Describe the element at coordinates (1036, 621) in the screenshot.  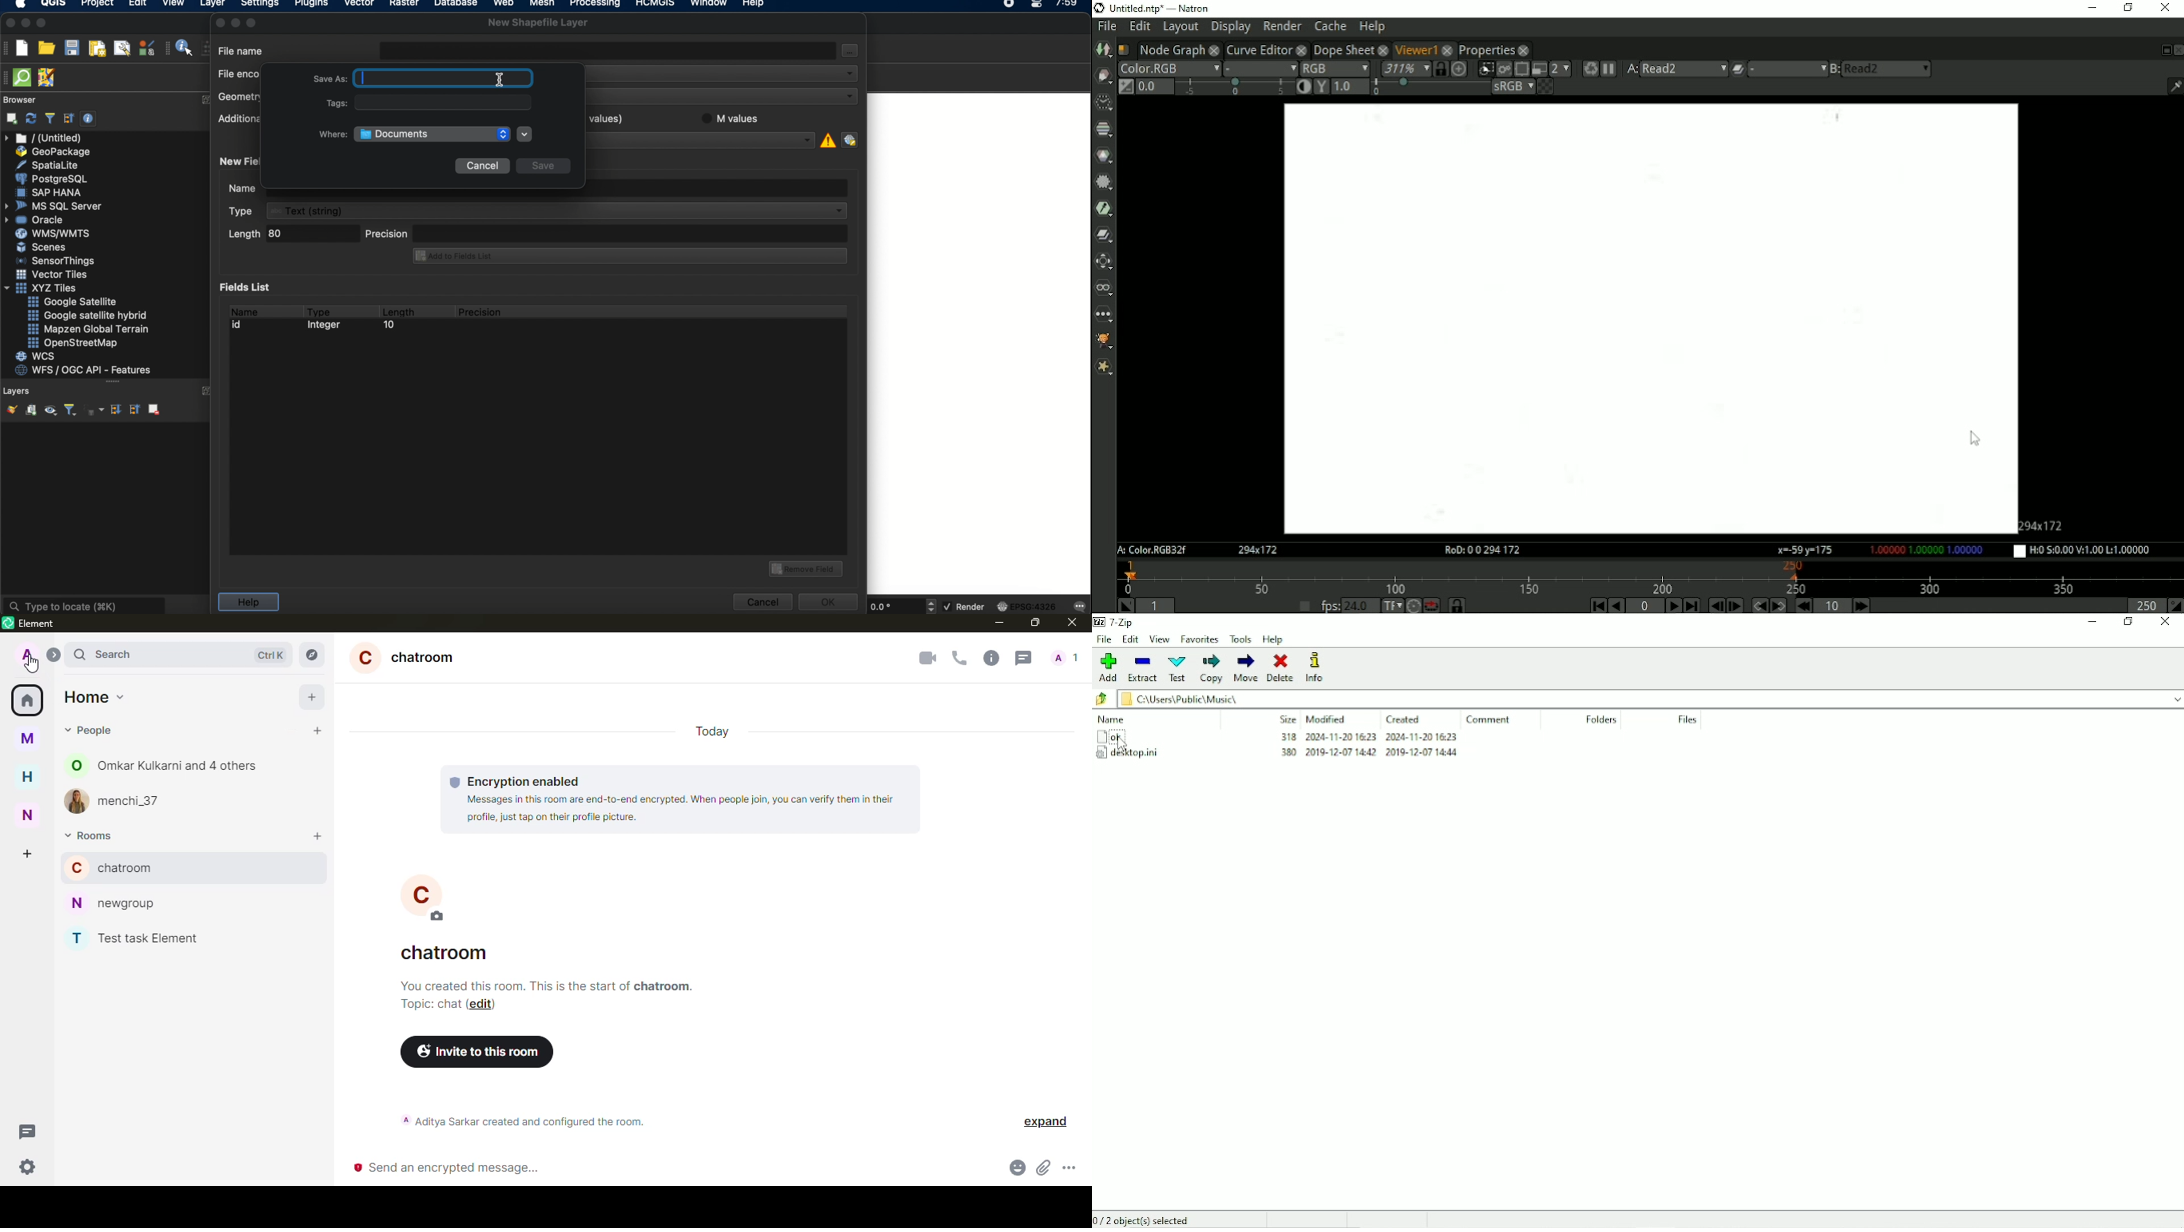
I see `maximize` at that location.